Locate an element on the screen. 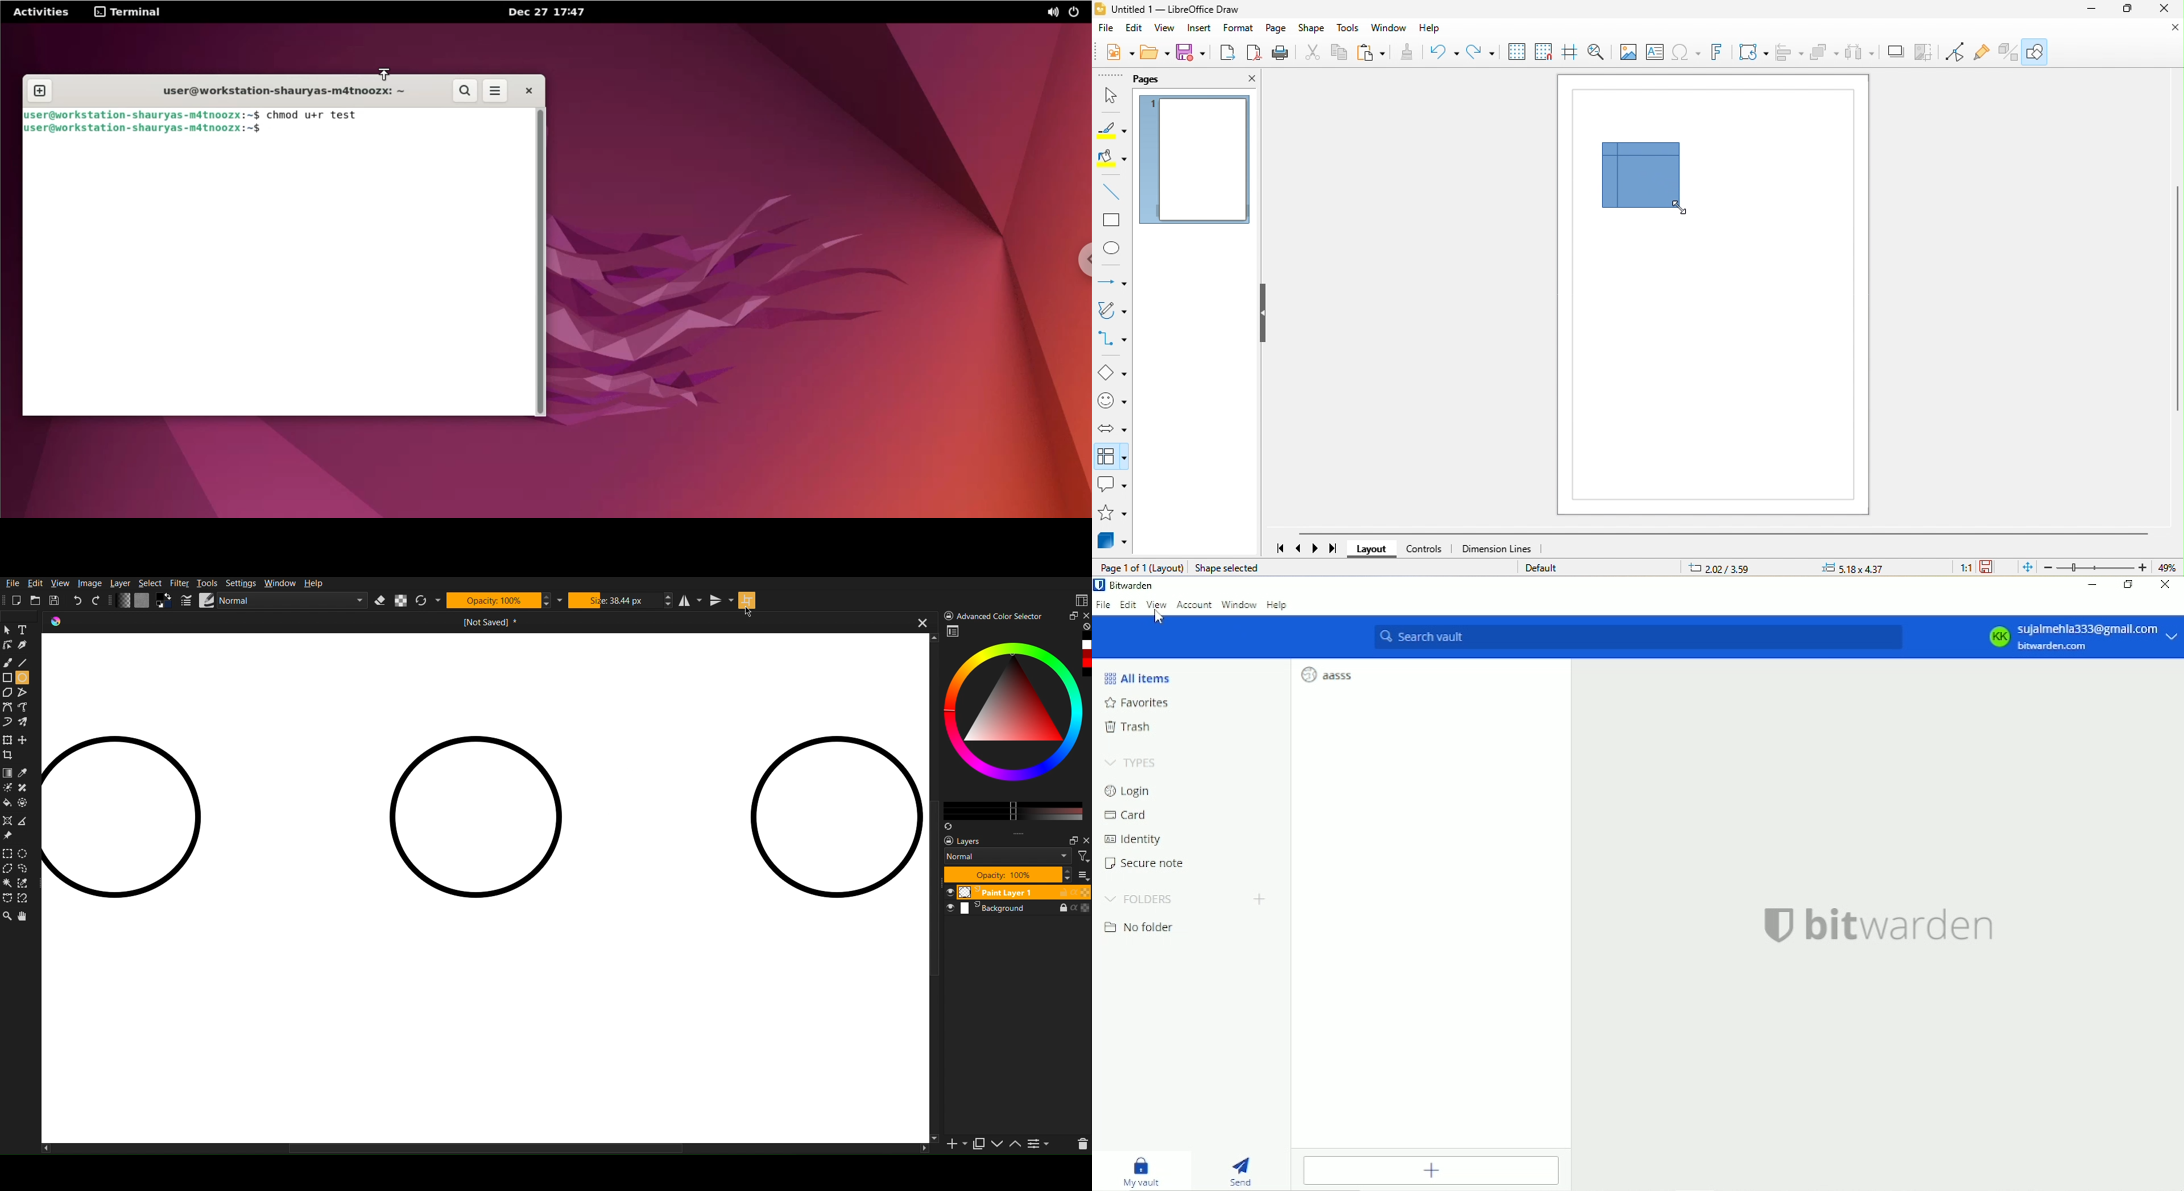 The image size is (2184, 1204). Color drop is located at coordinates (24, 774).